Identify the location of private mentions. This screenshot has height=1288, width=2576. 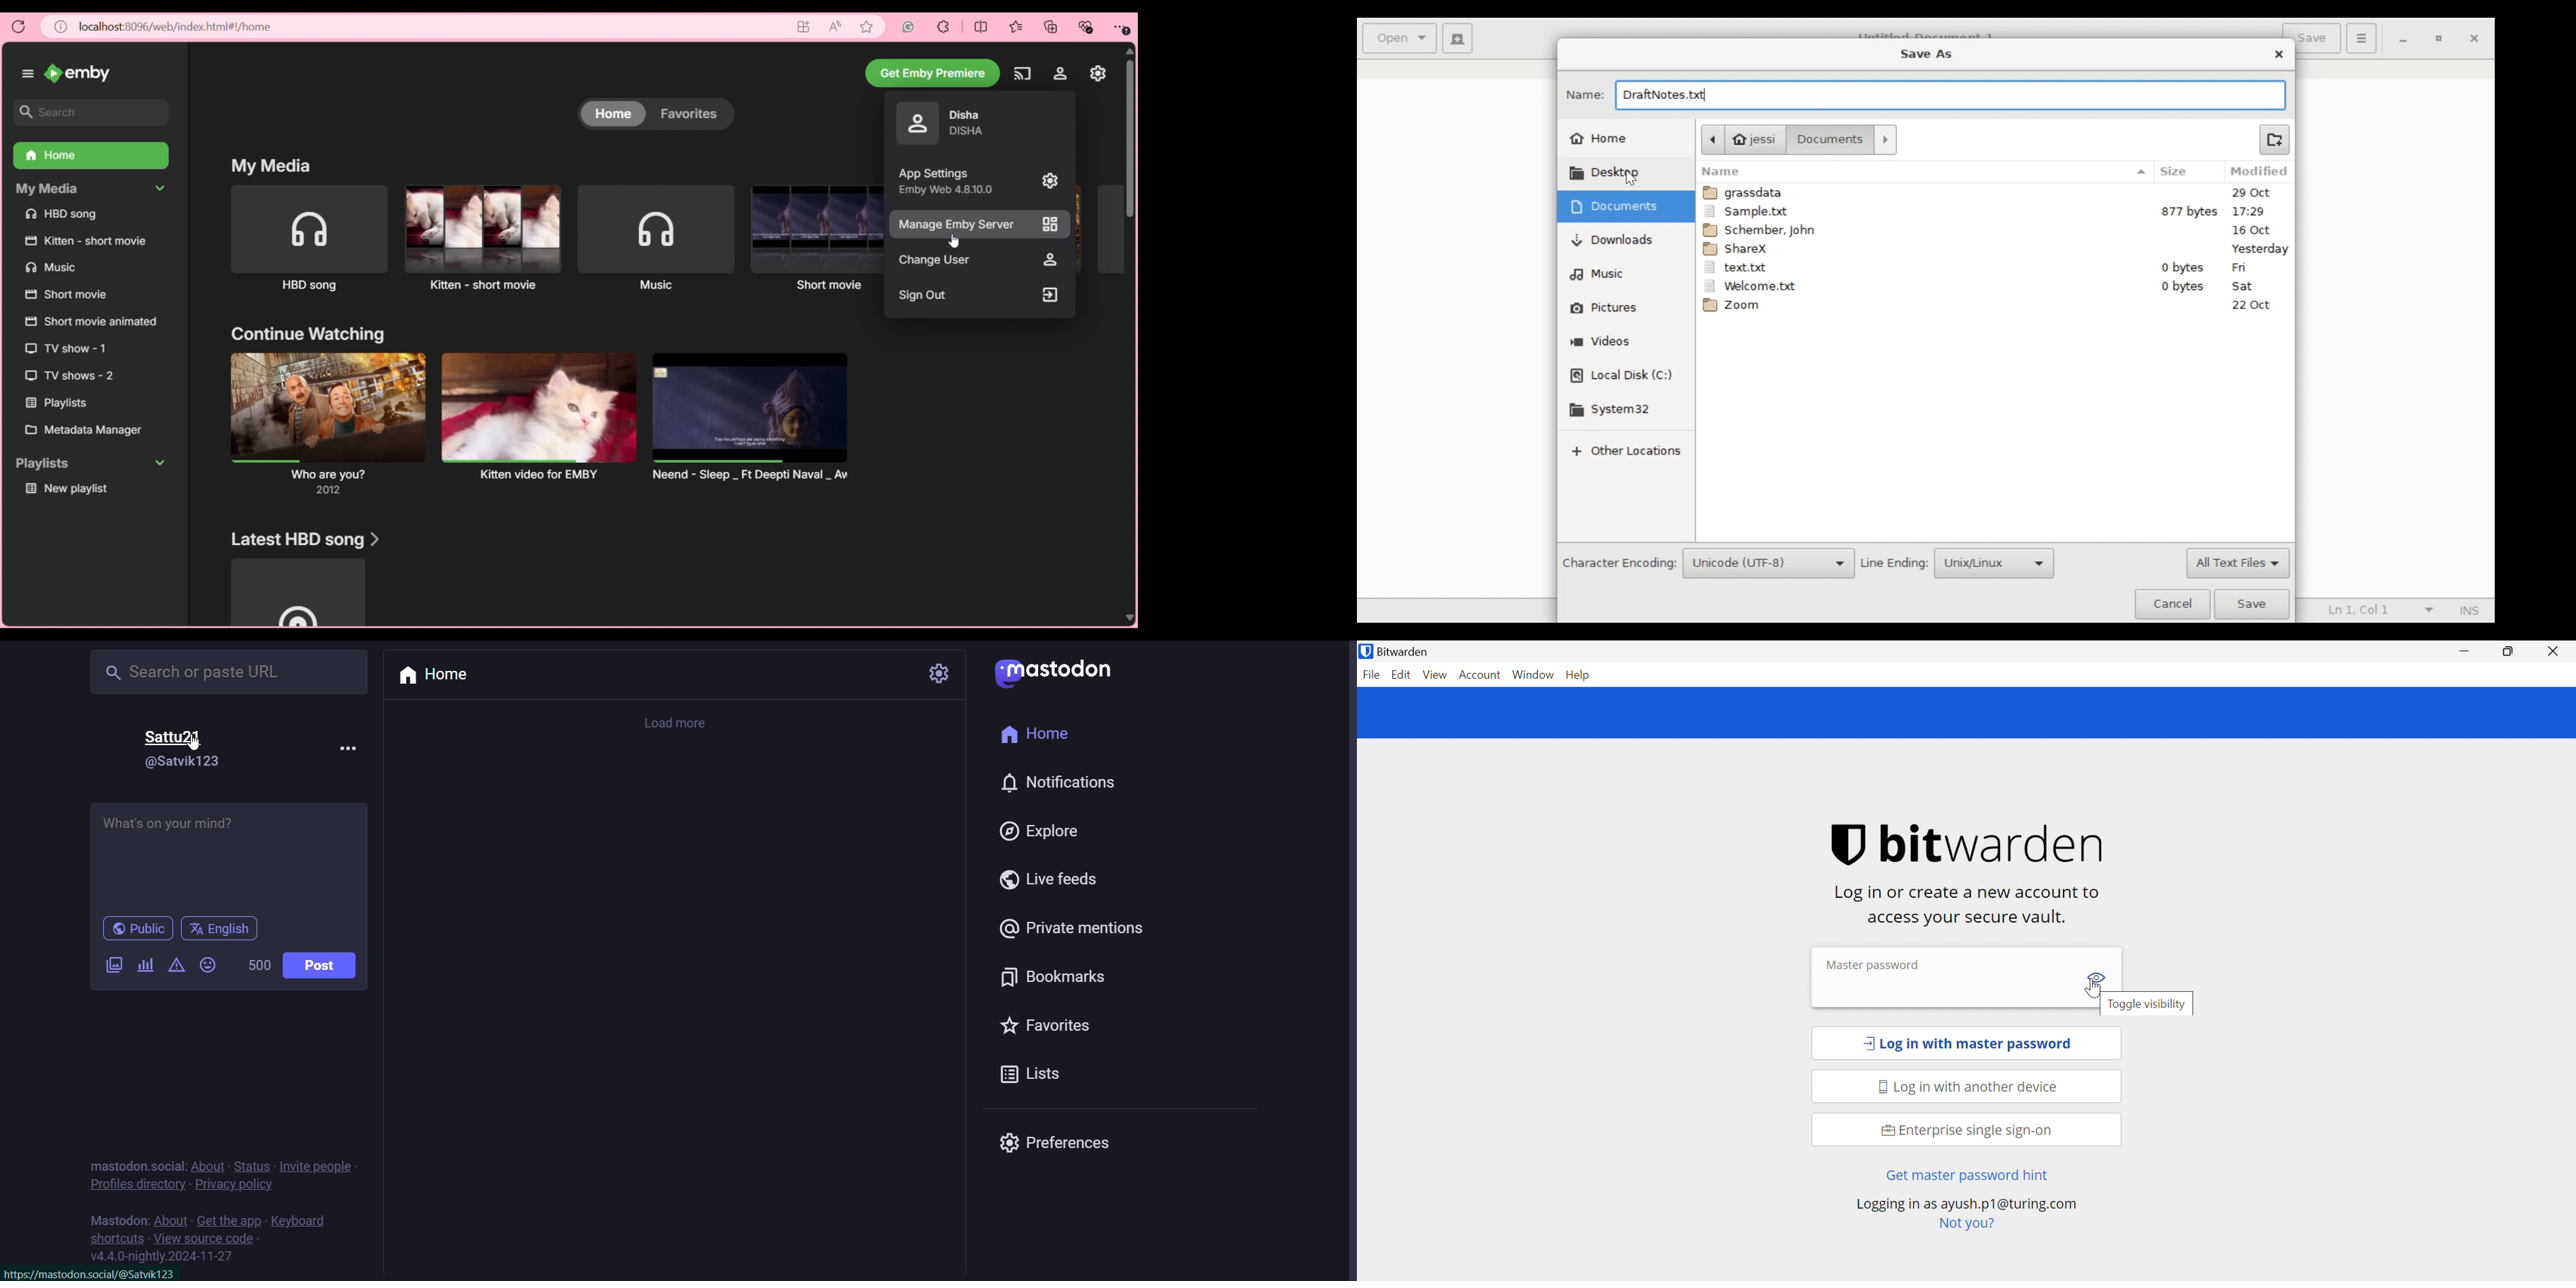
(1073, 928).